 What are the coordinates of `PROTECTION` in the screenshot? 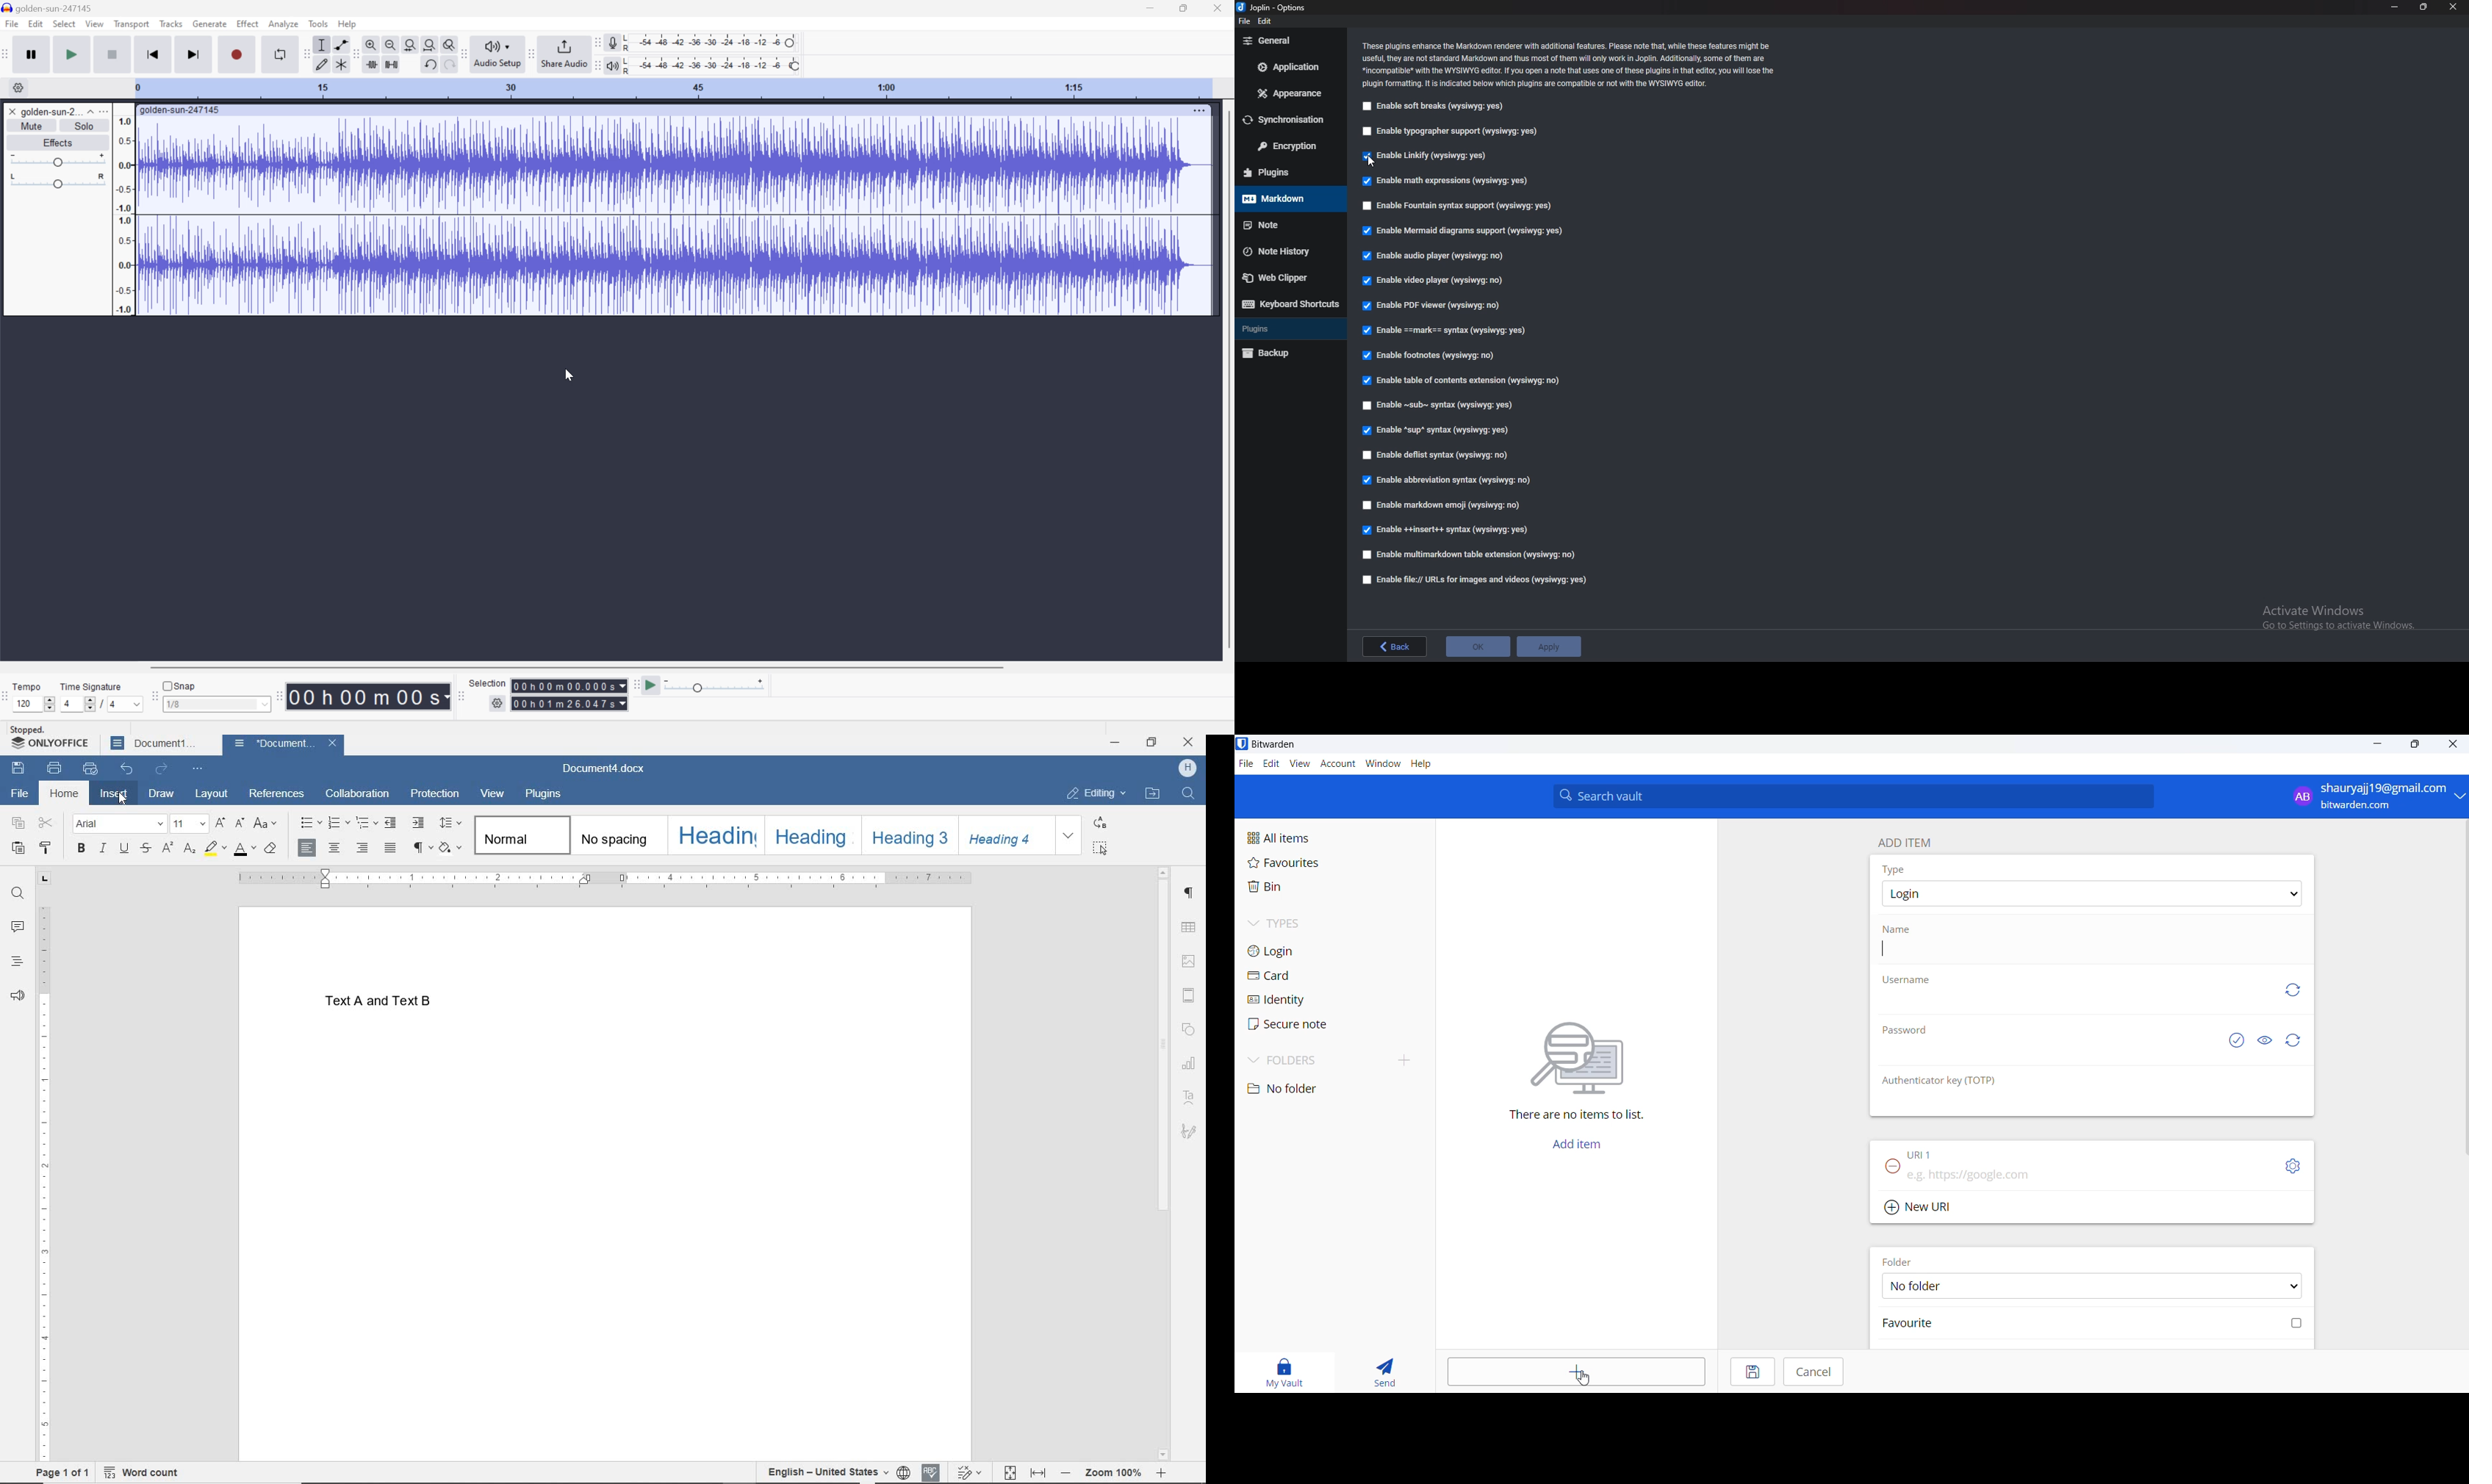 It's located at (434, 794).